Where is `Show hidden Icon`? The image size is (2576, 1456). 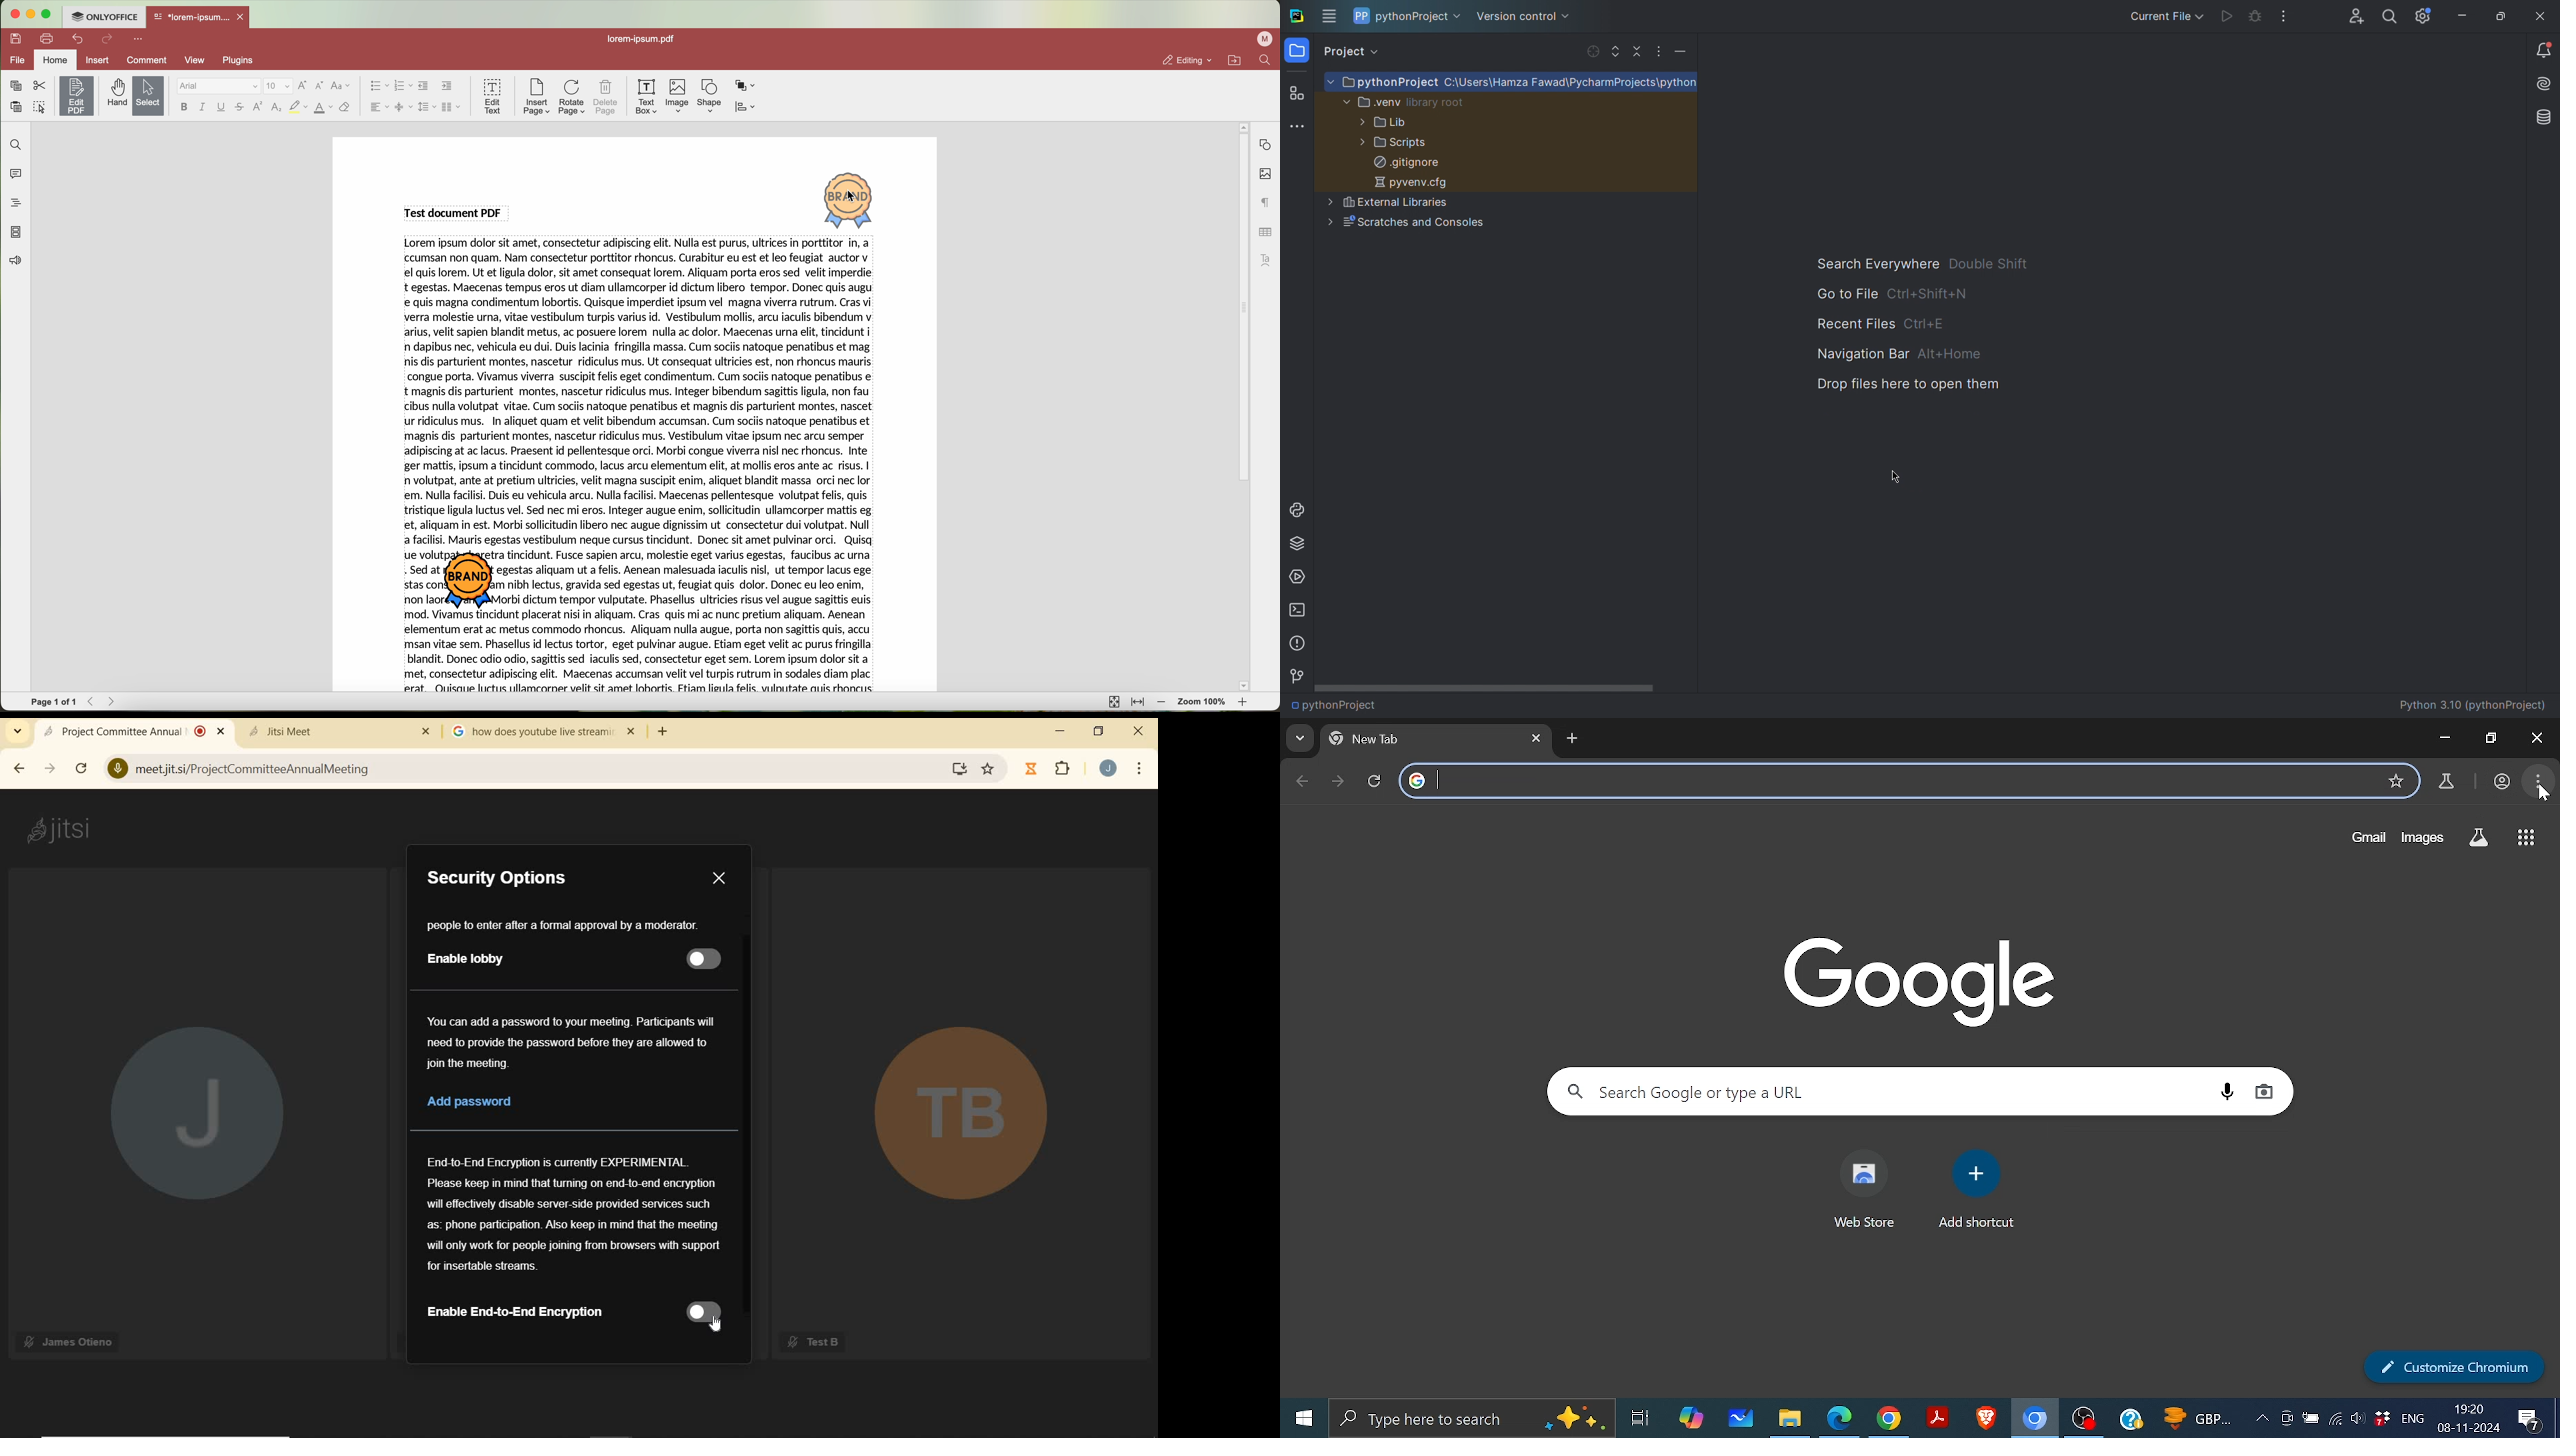 Show hidden Icon is located at coordinates (2261, 1423).